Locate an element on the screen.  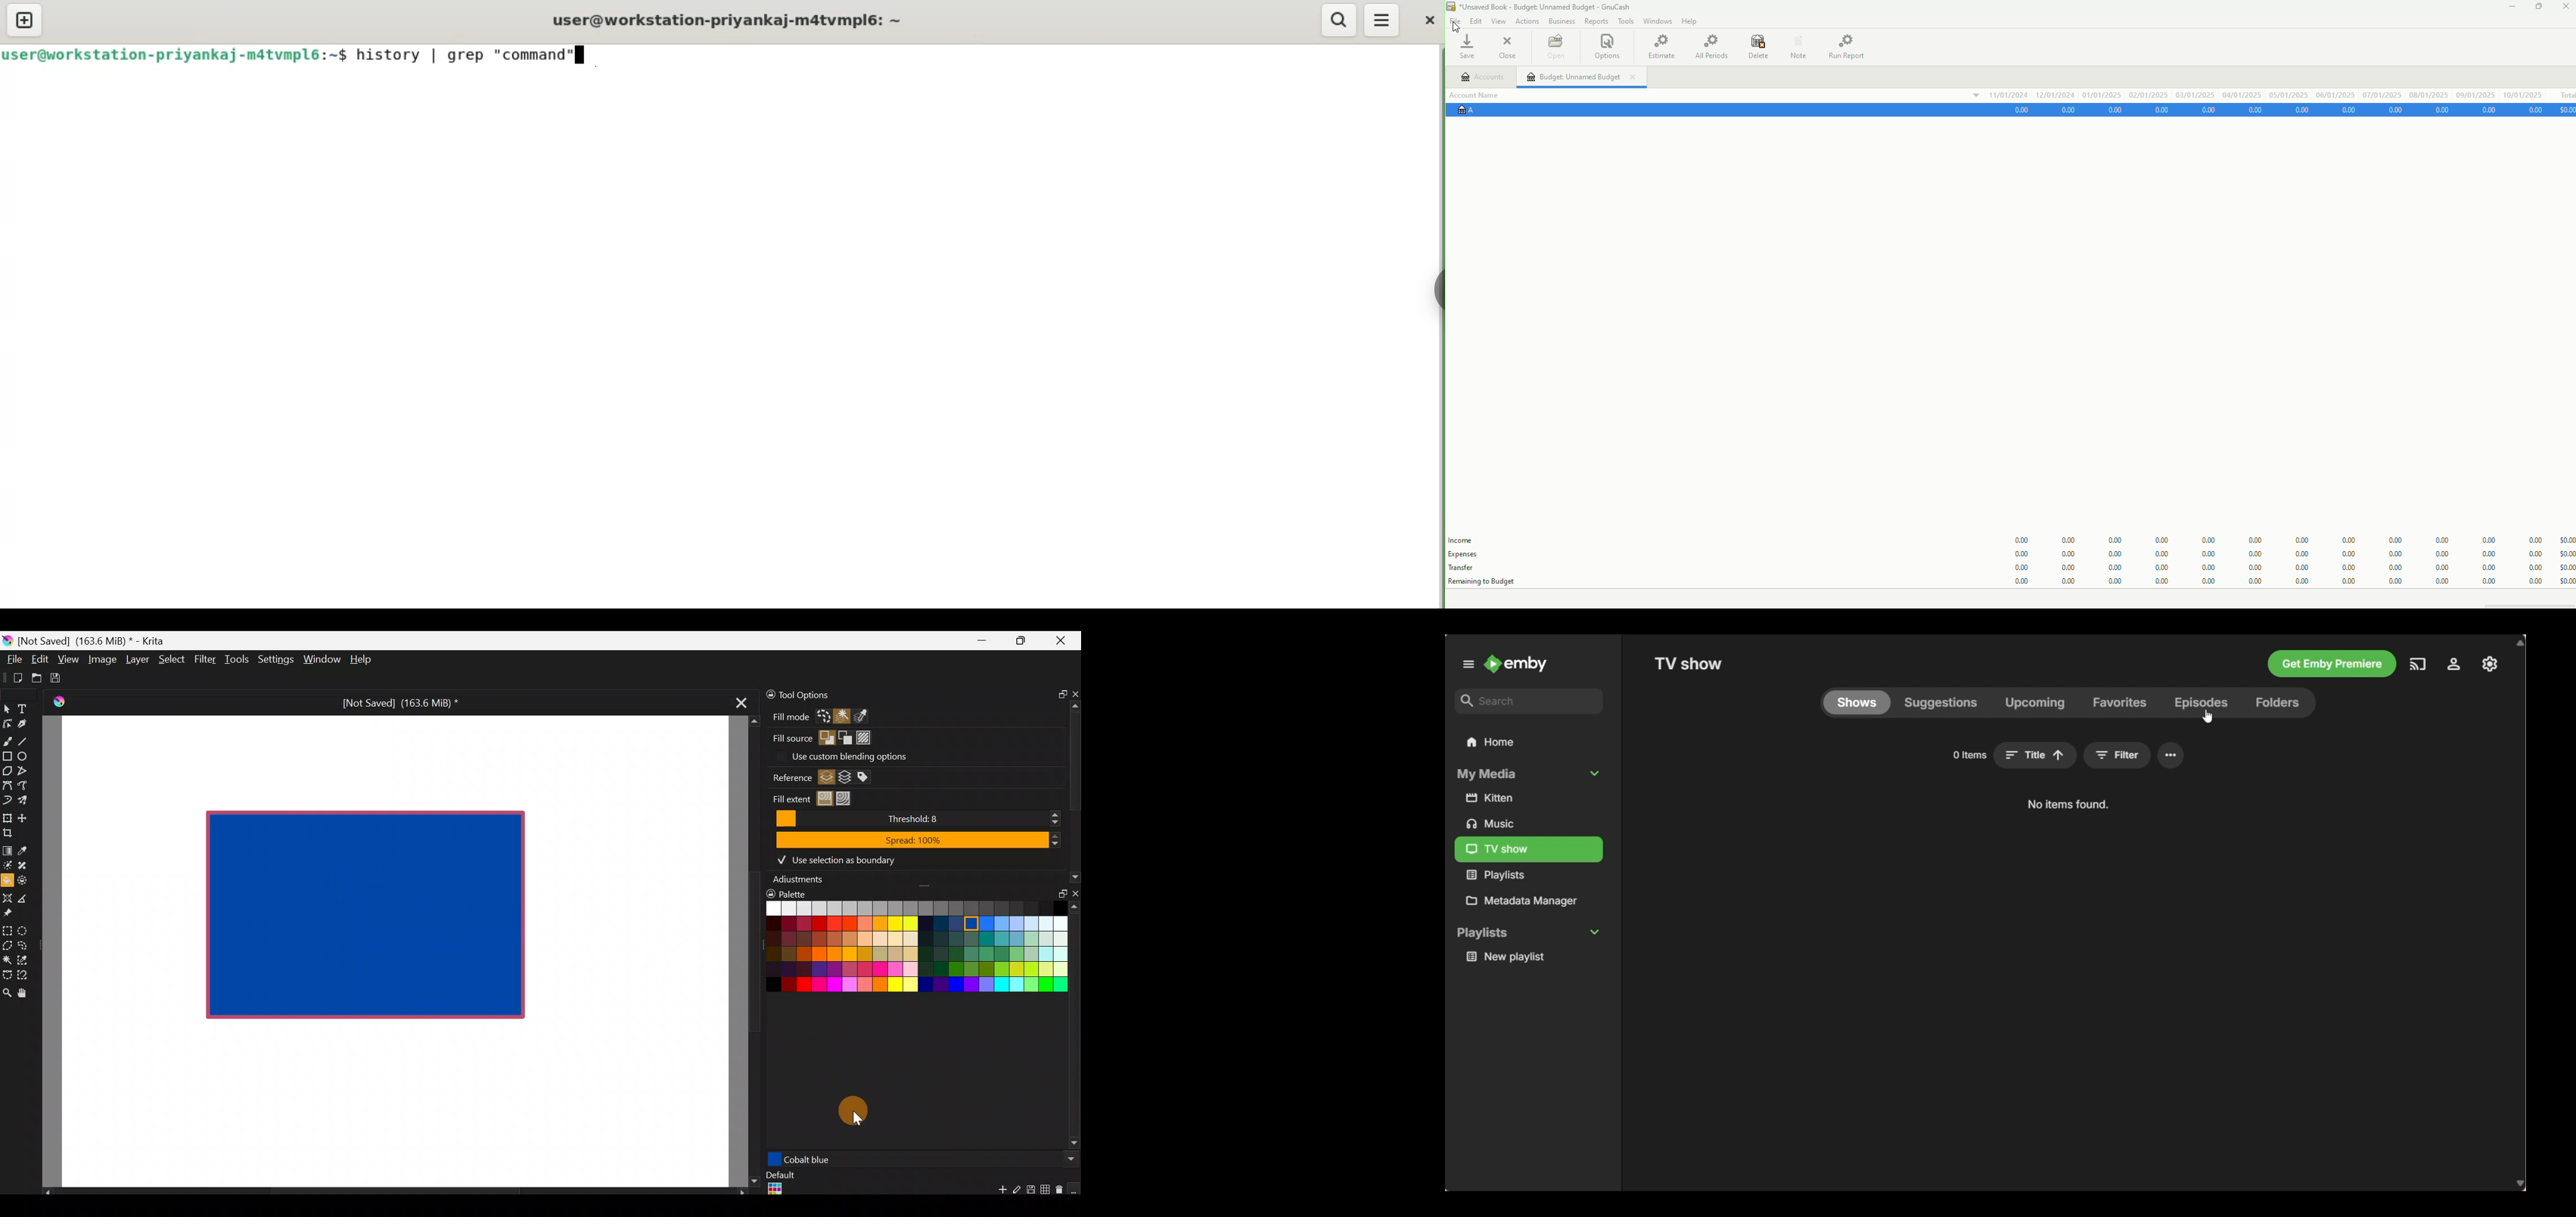
Crop the image to an area is located at coordinates (13, 834).